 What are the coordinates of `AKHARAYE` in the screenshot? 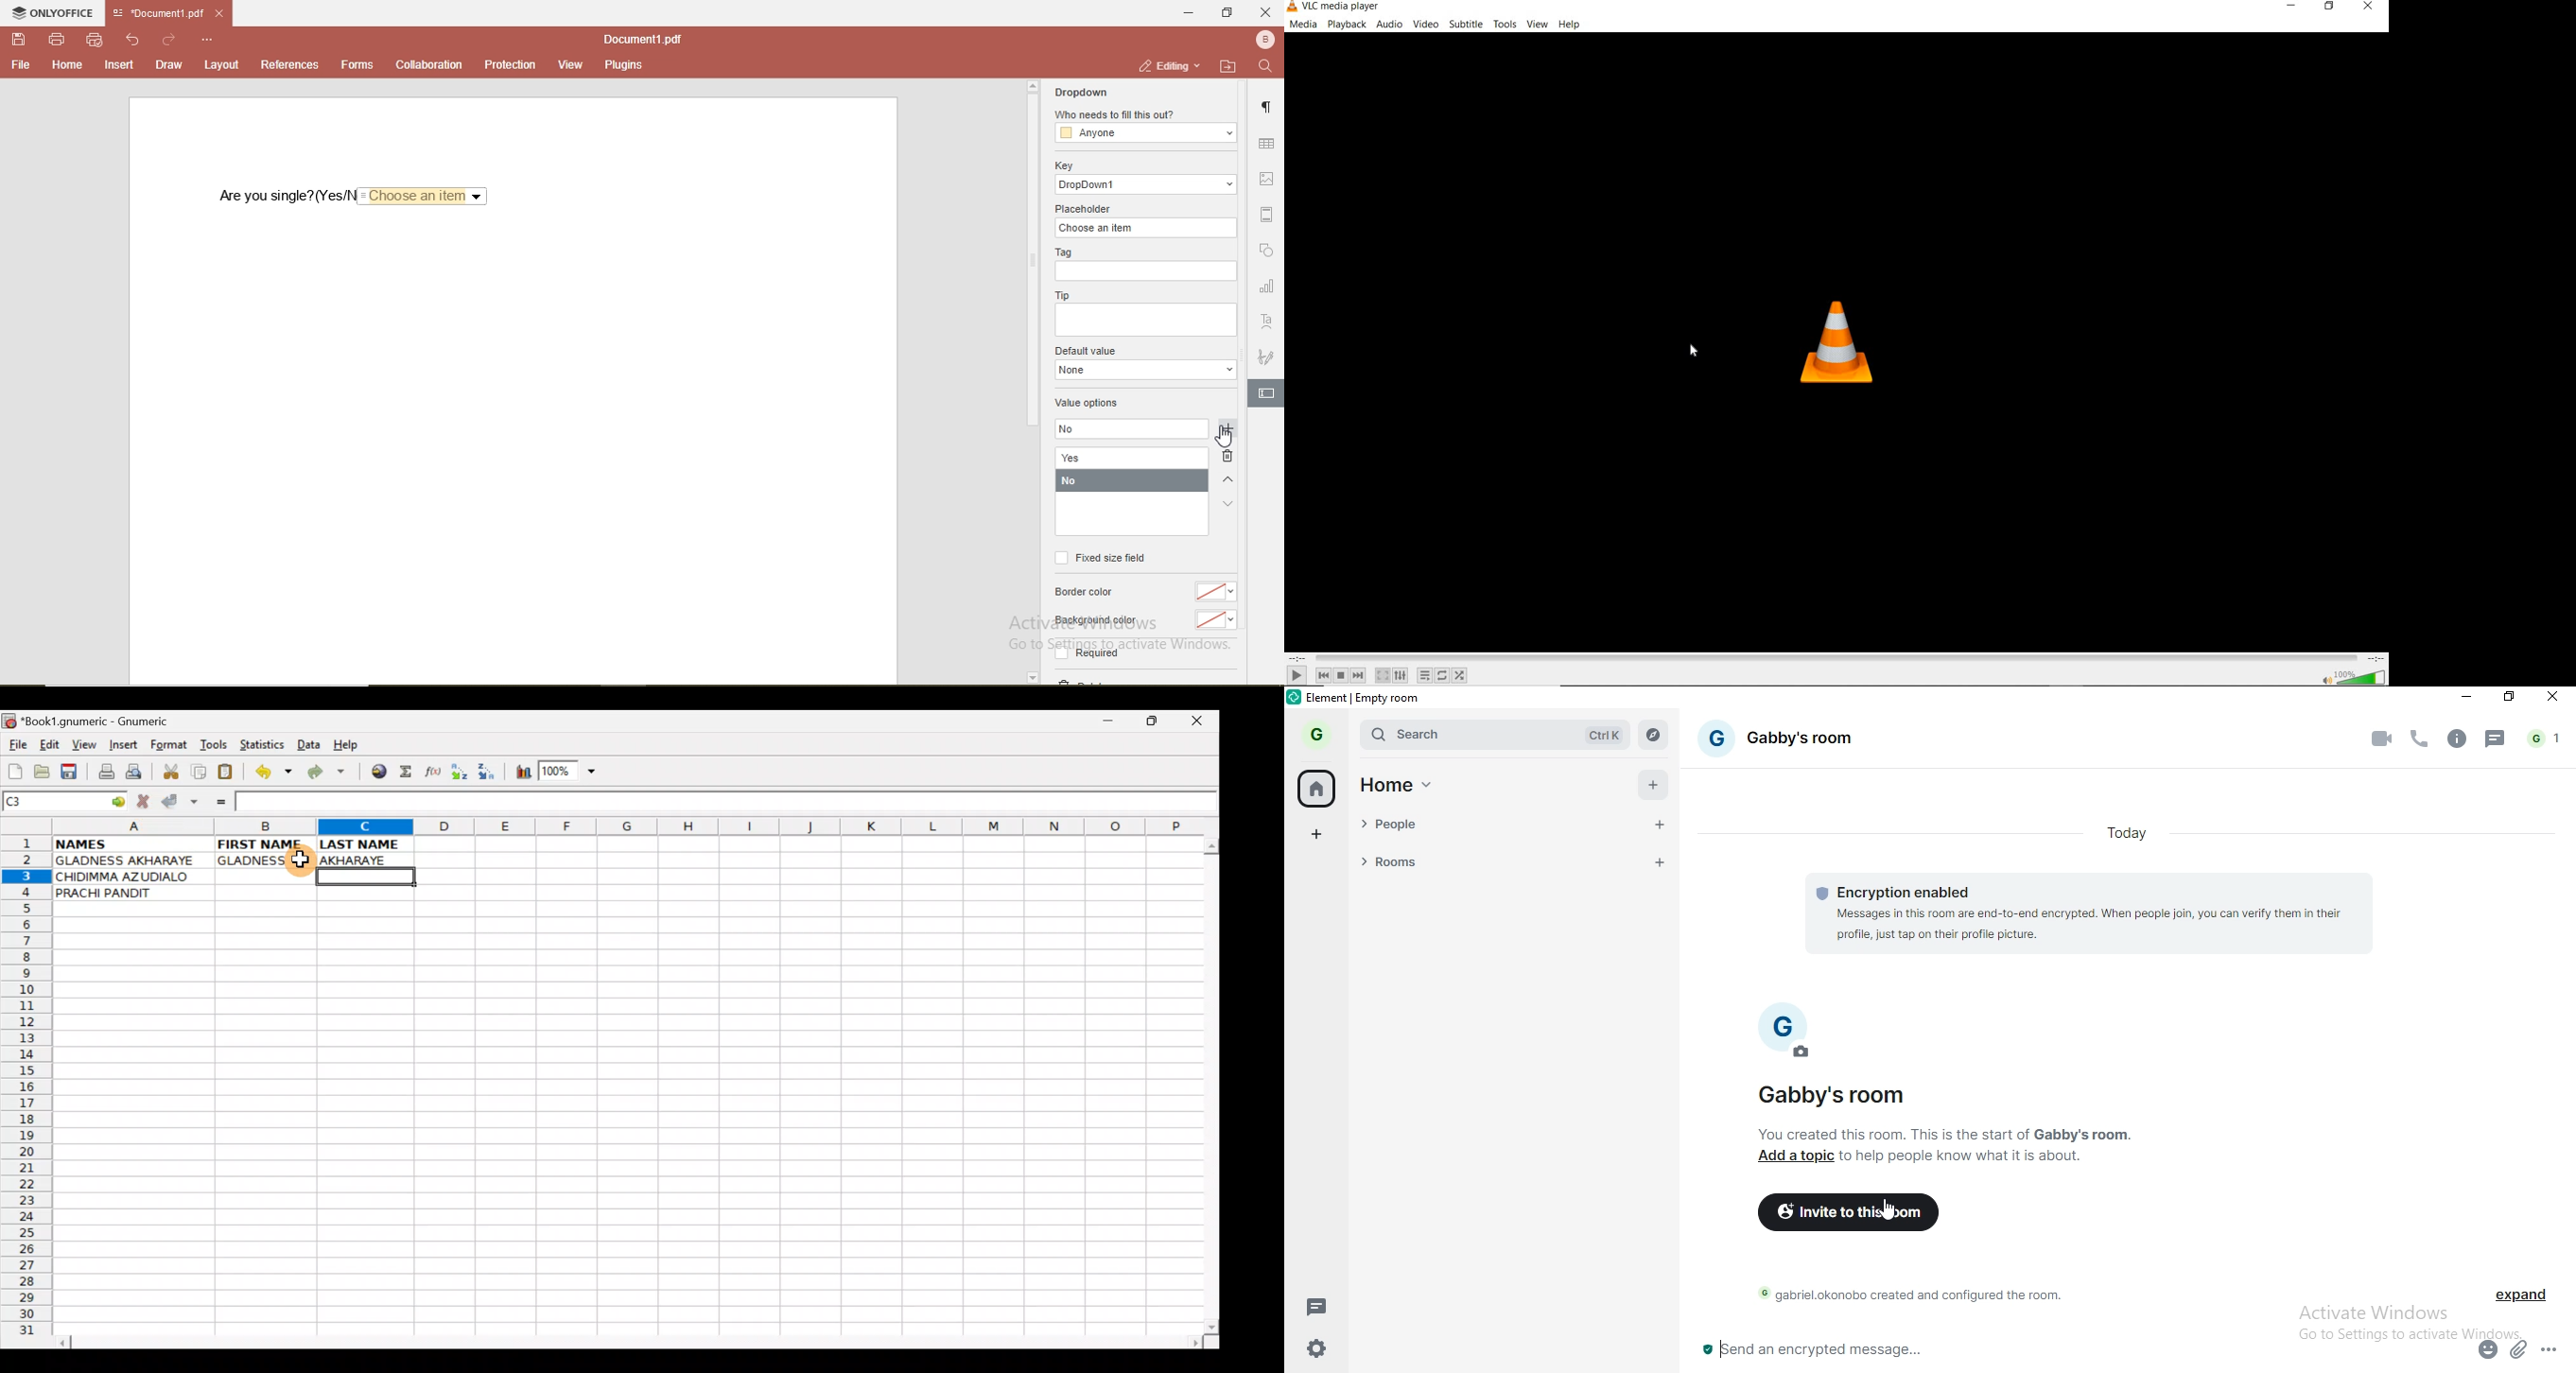 It's located at (366, 859).